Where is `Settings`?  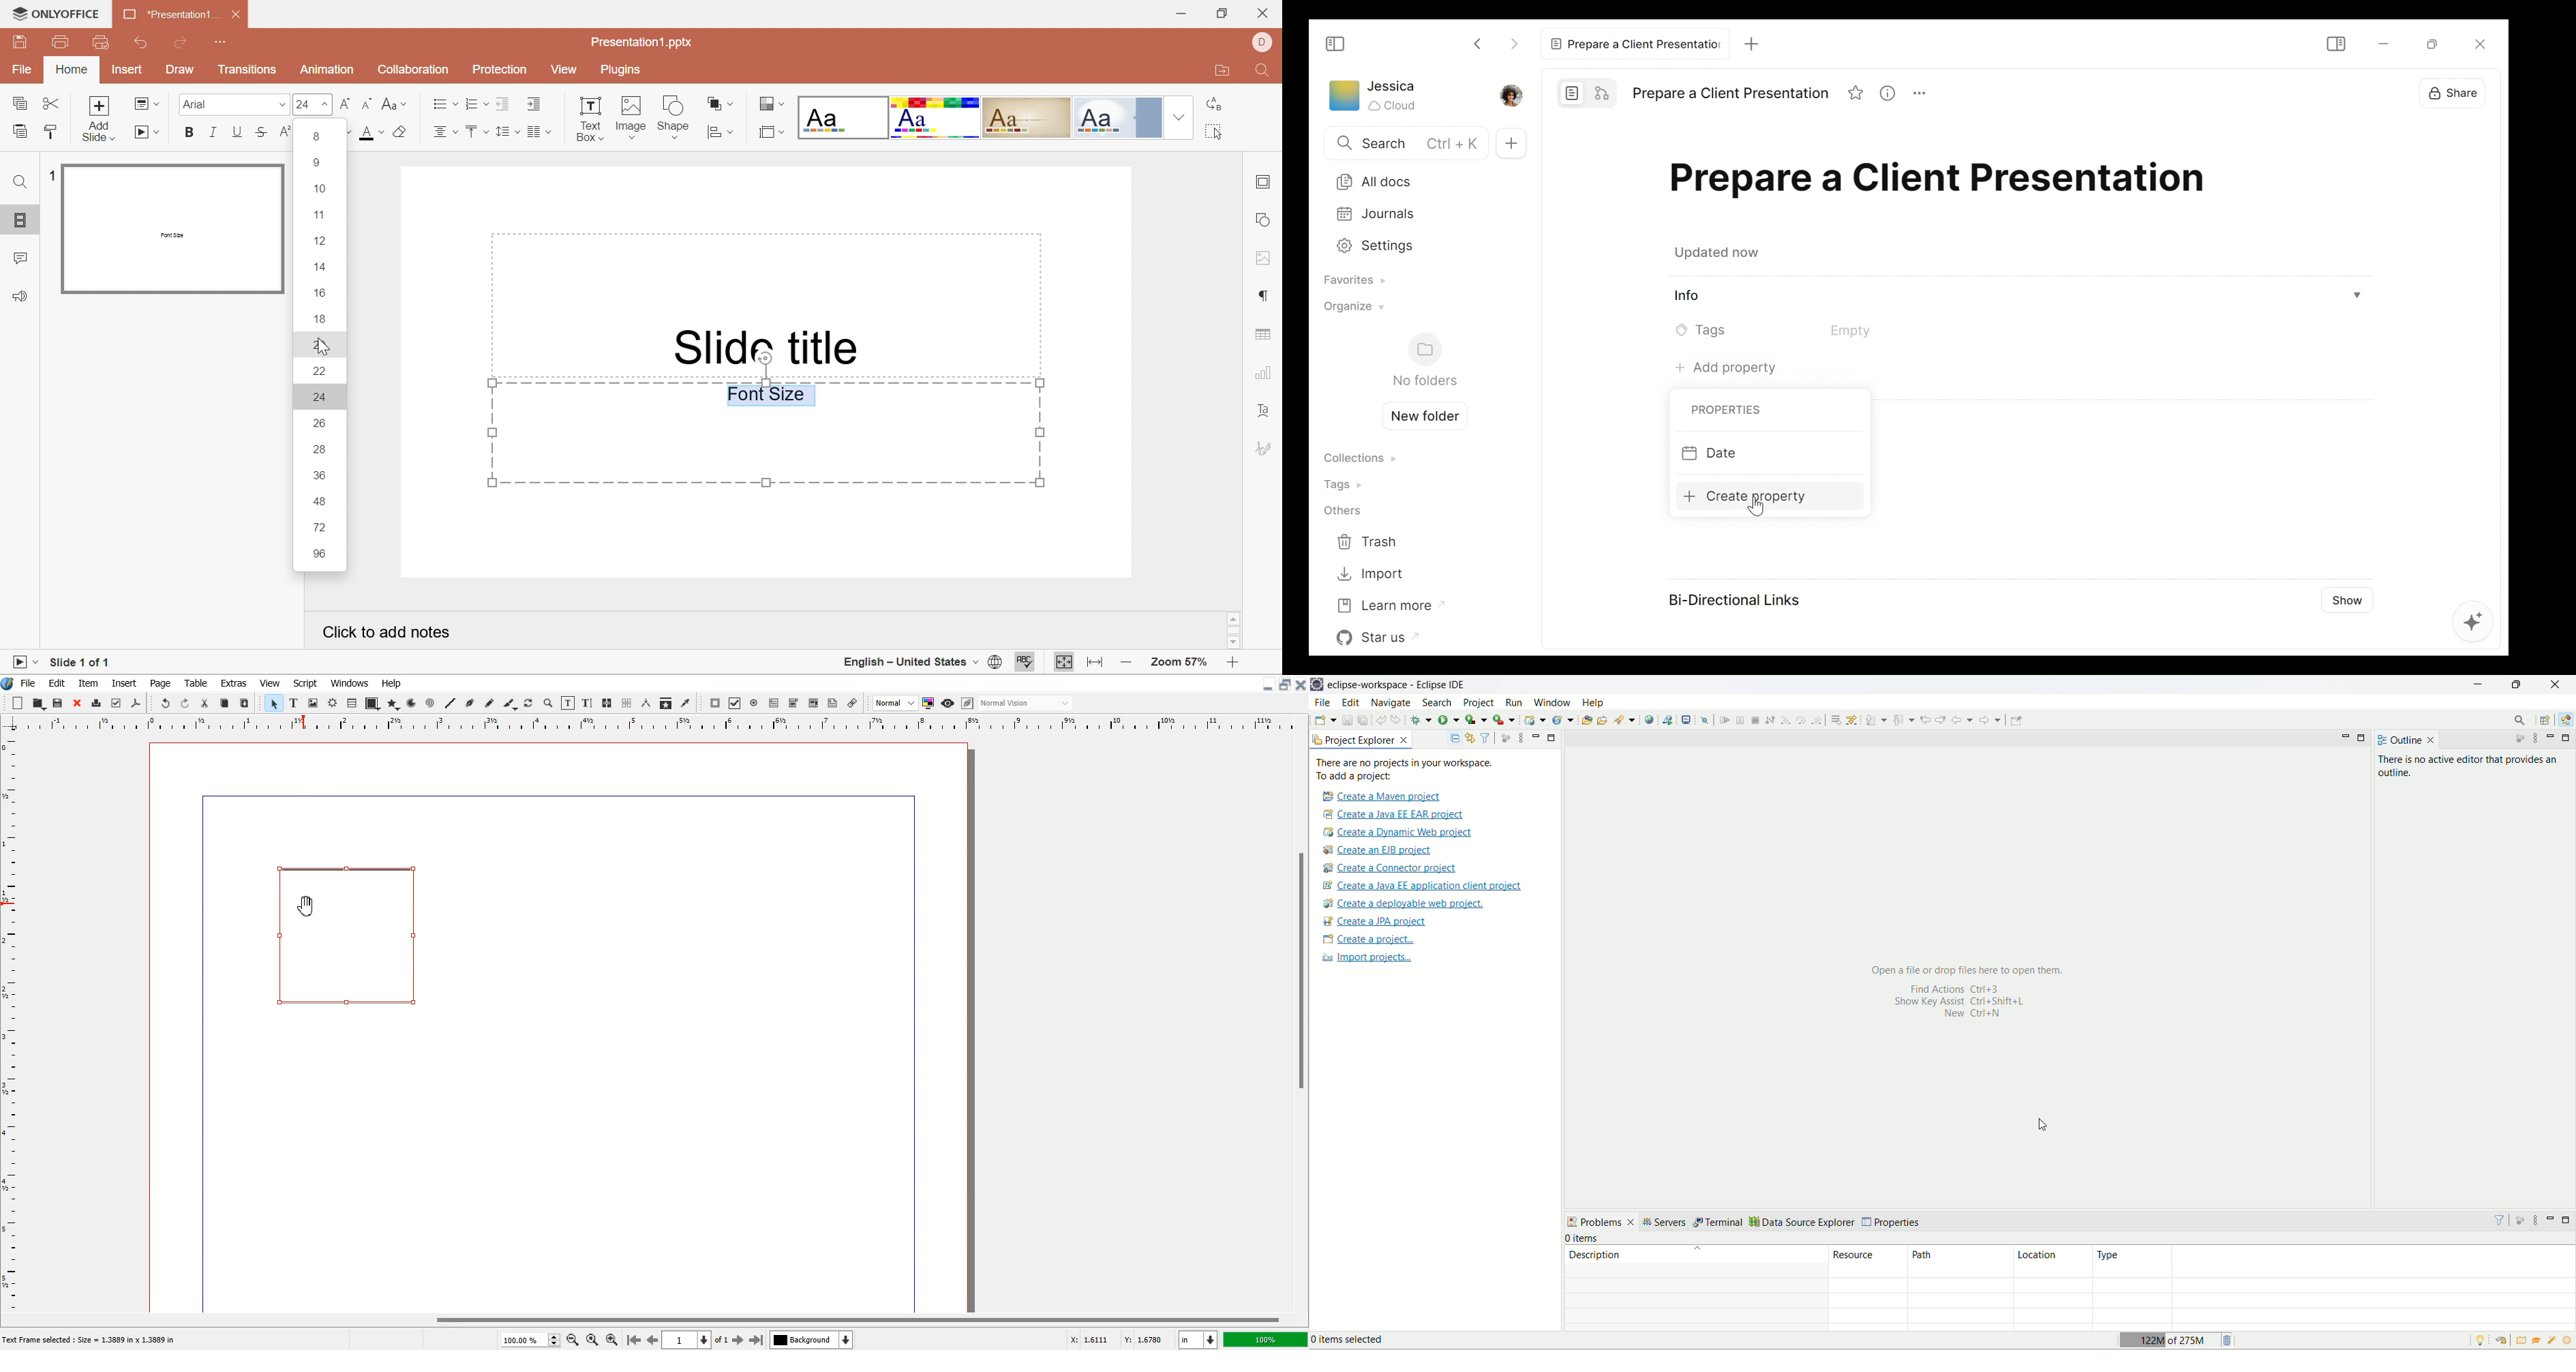
Settings is located at coordinates (1413, 244).